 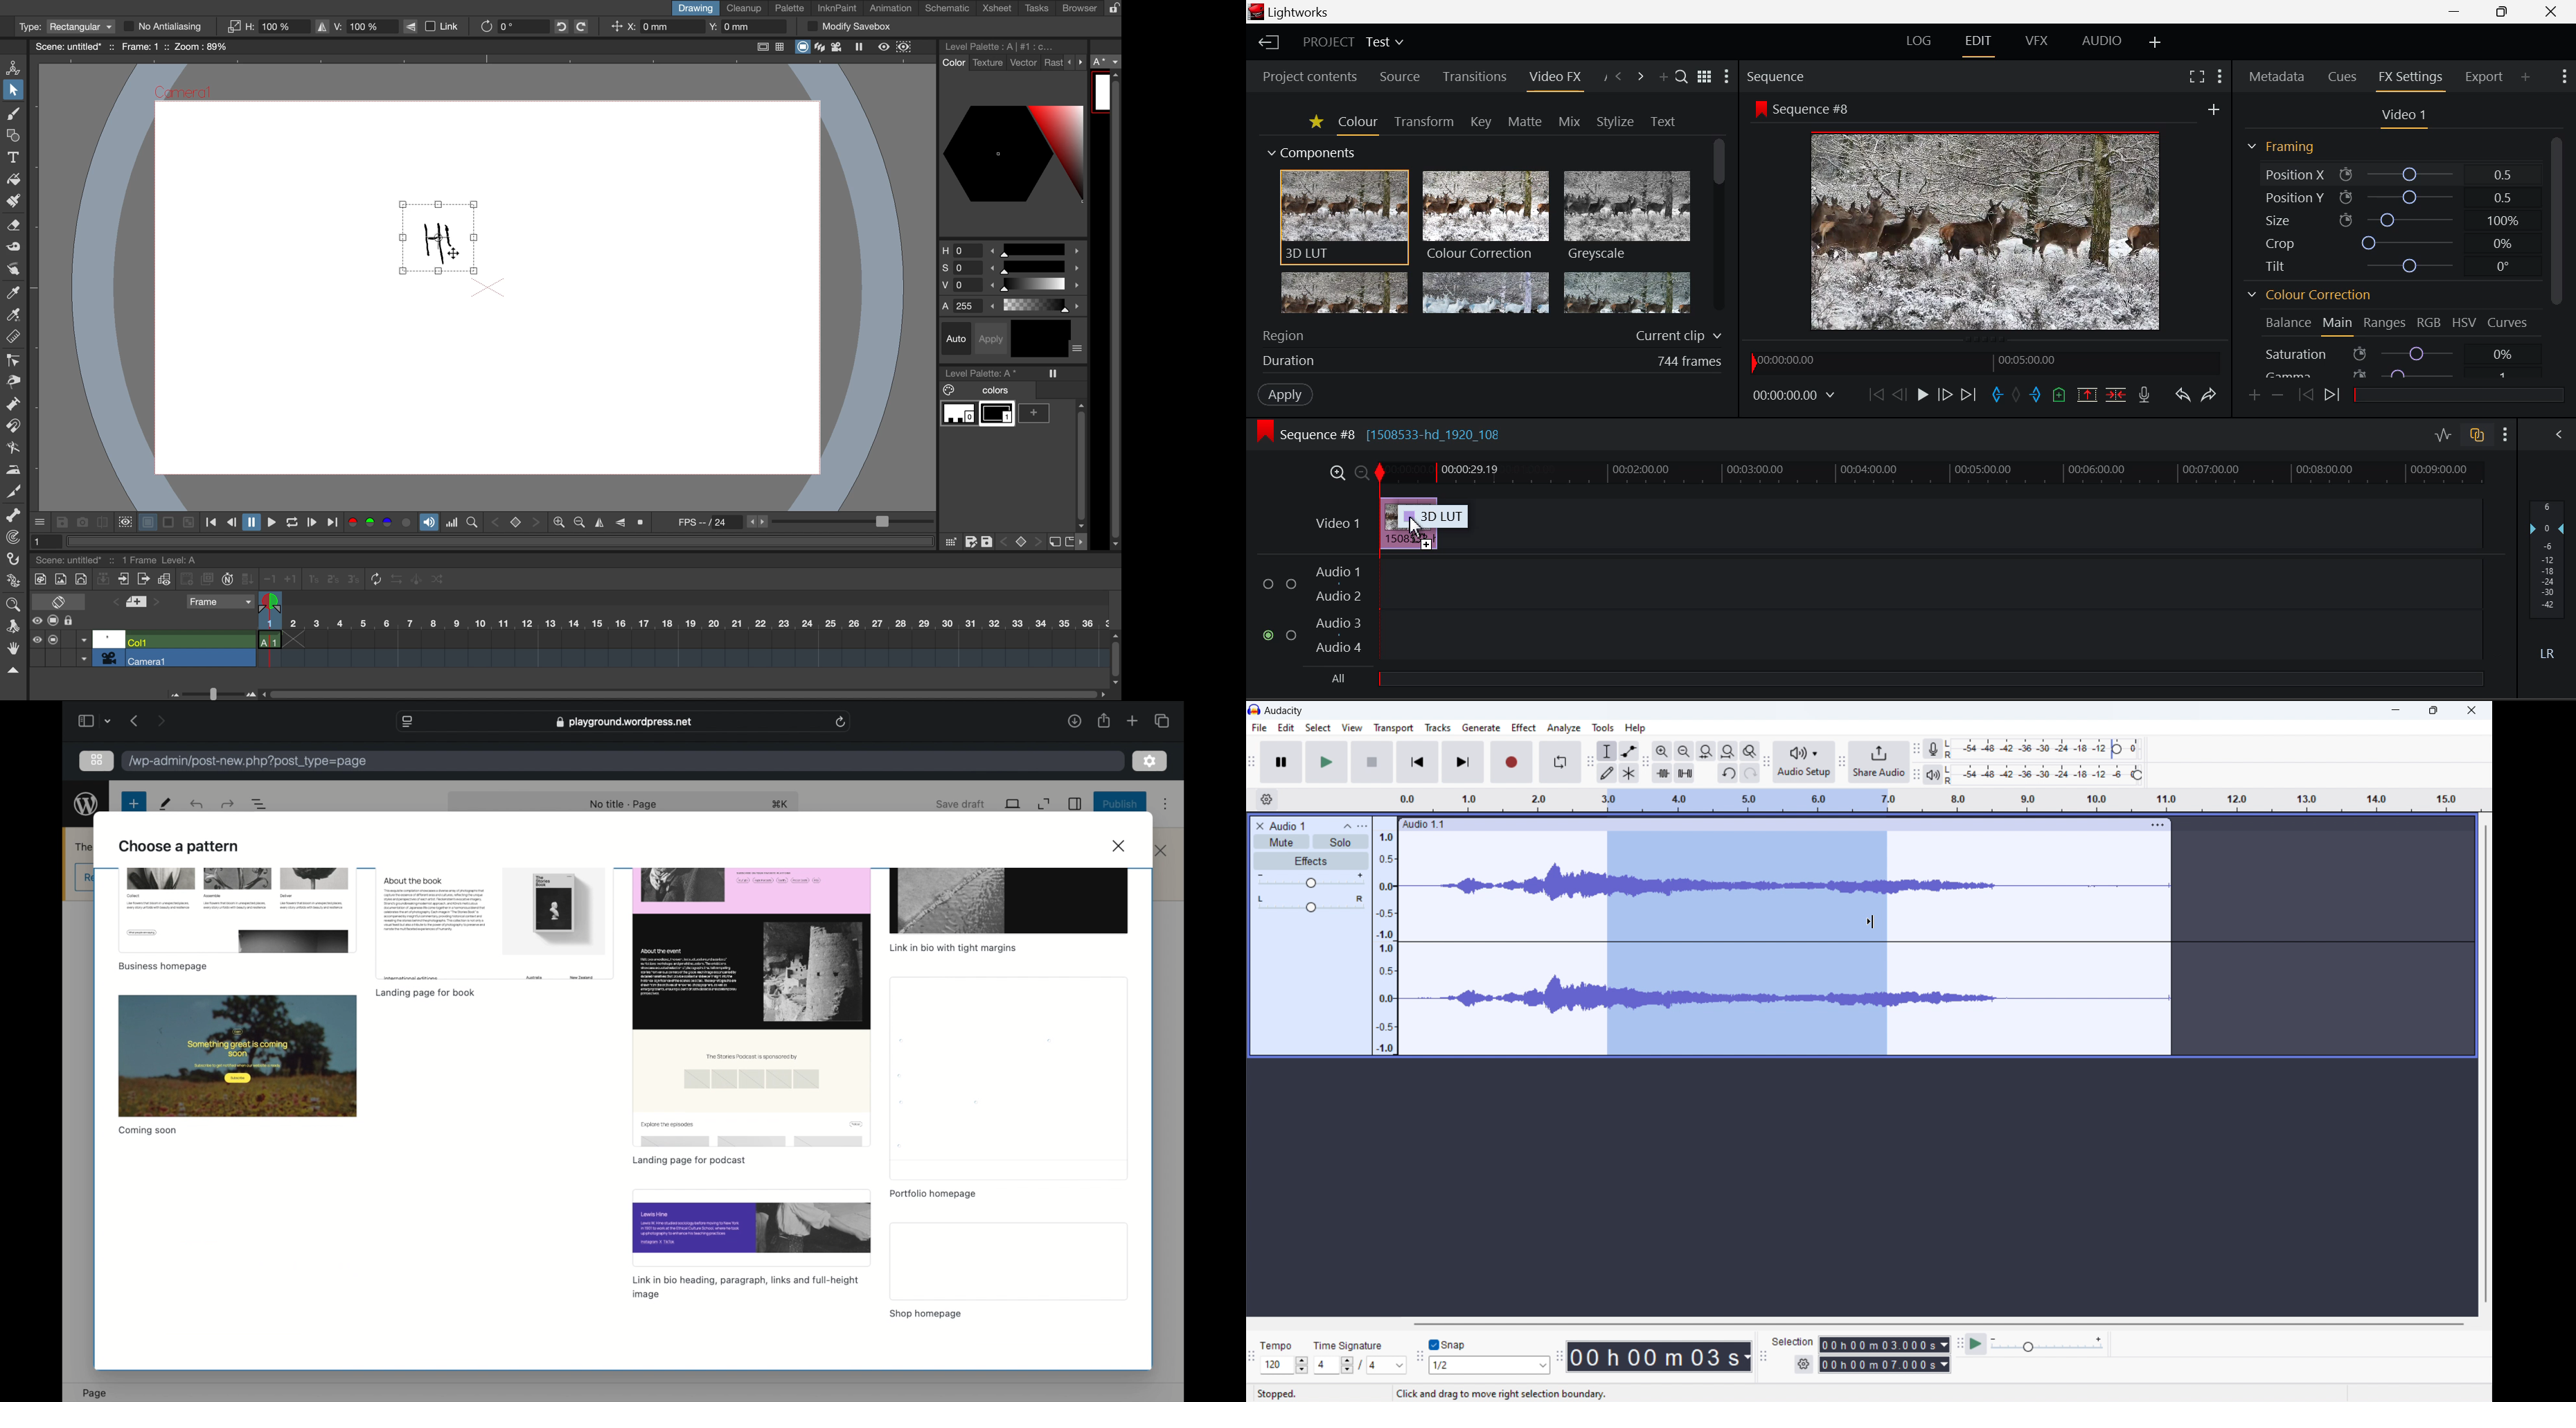 I want to click on toggle snap, so click(x=1449, y=1345).